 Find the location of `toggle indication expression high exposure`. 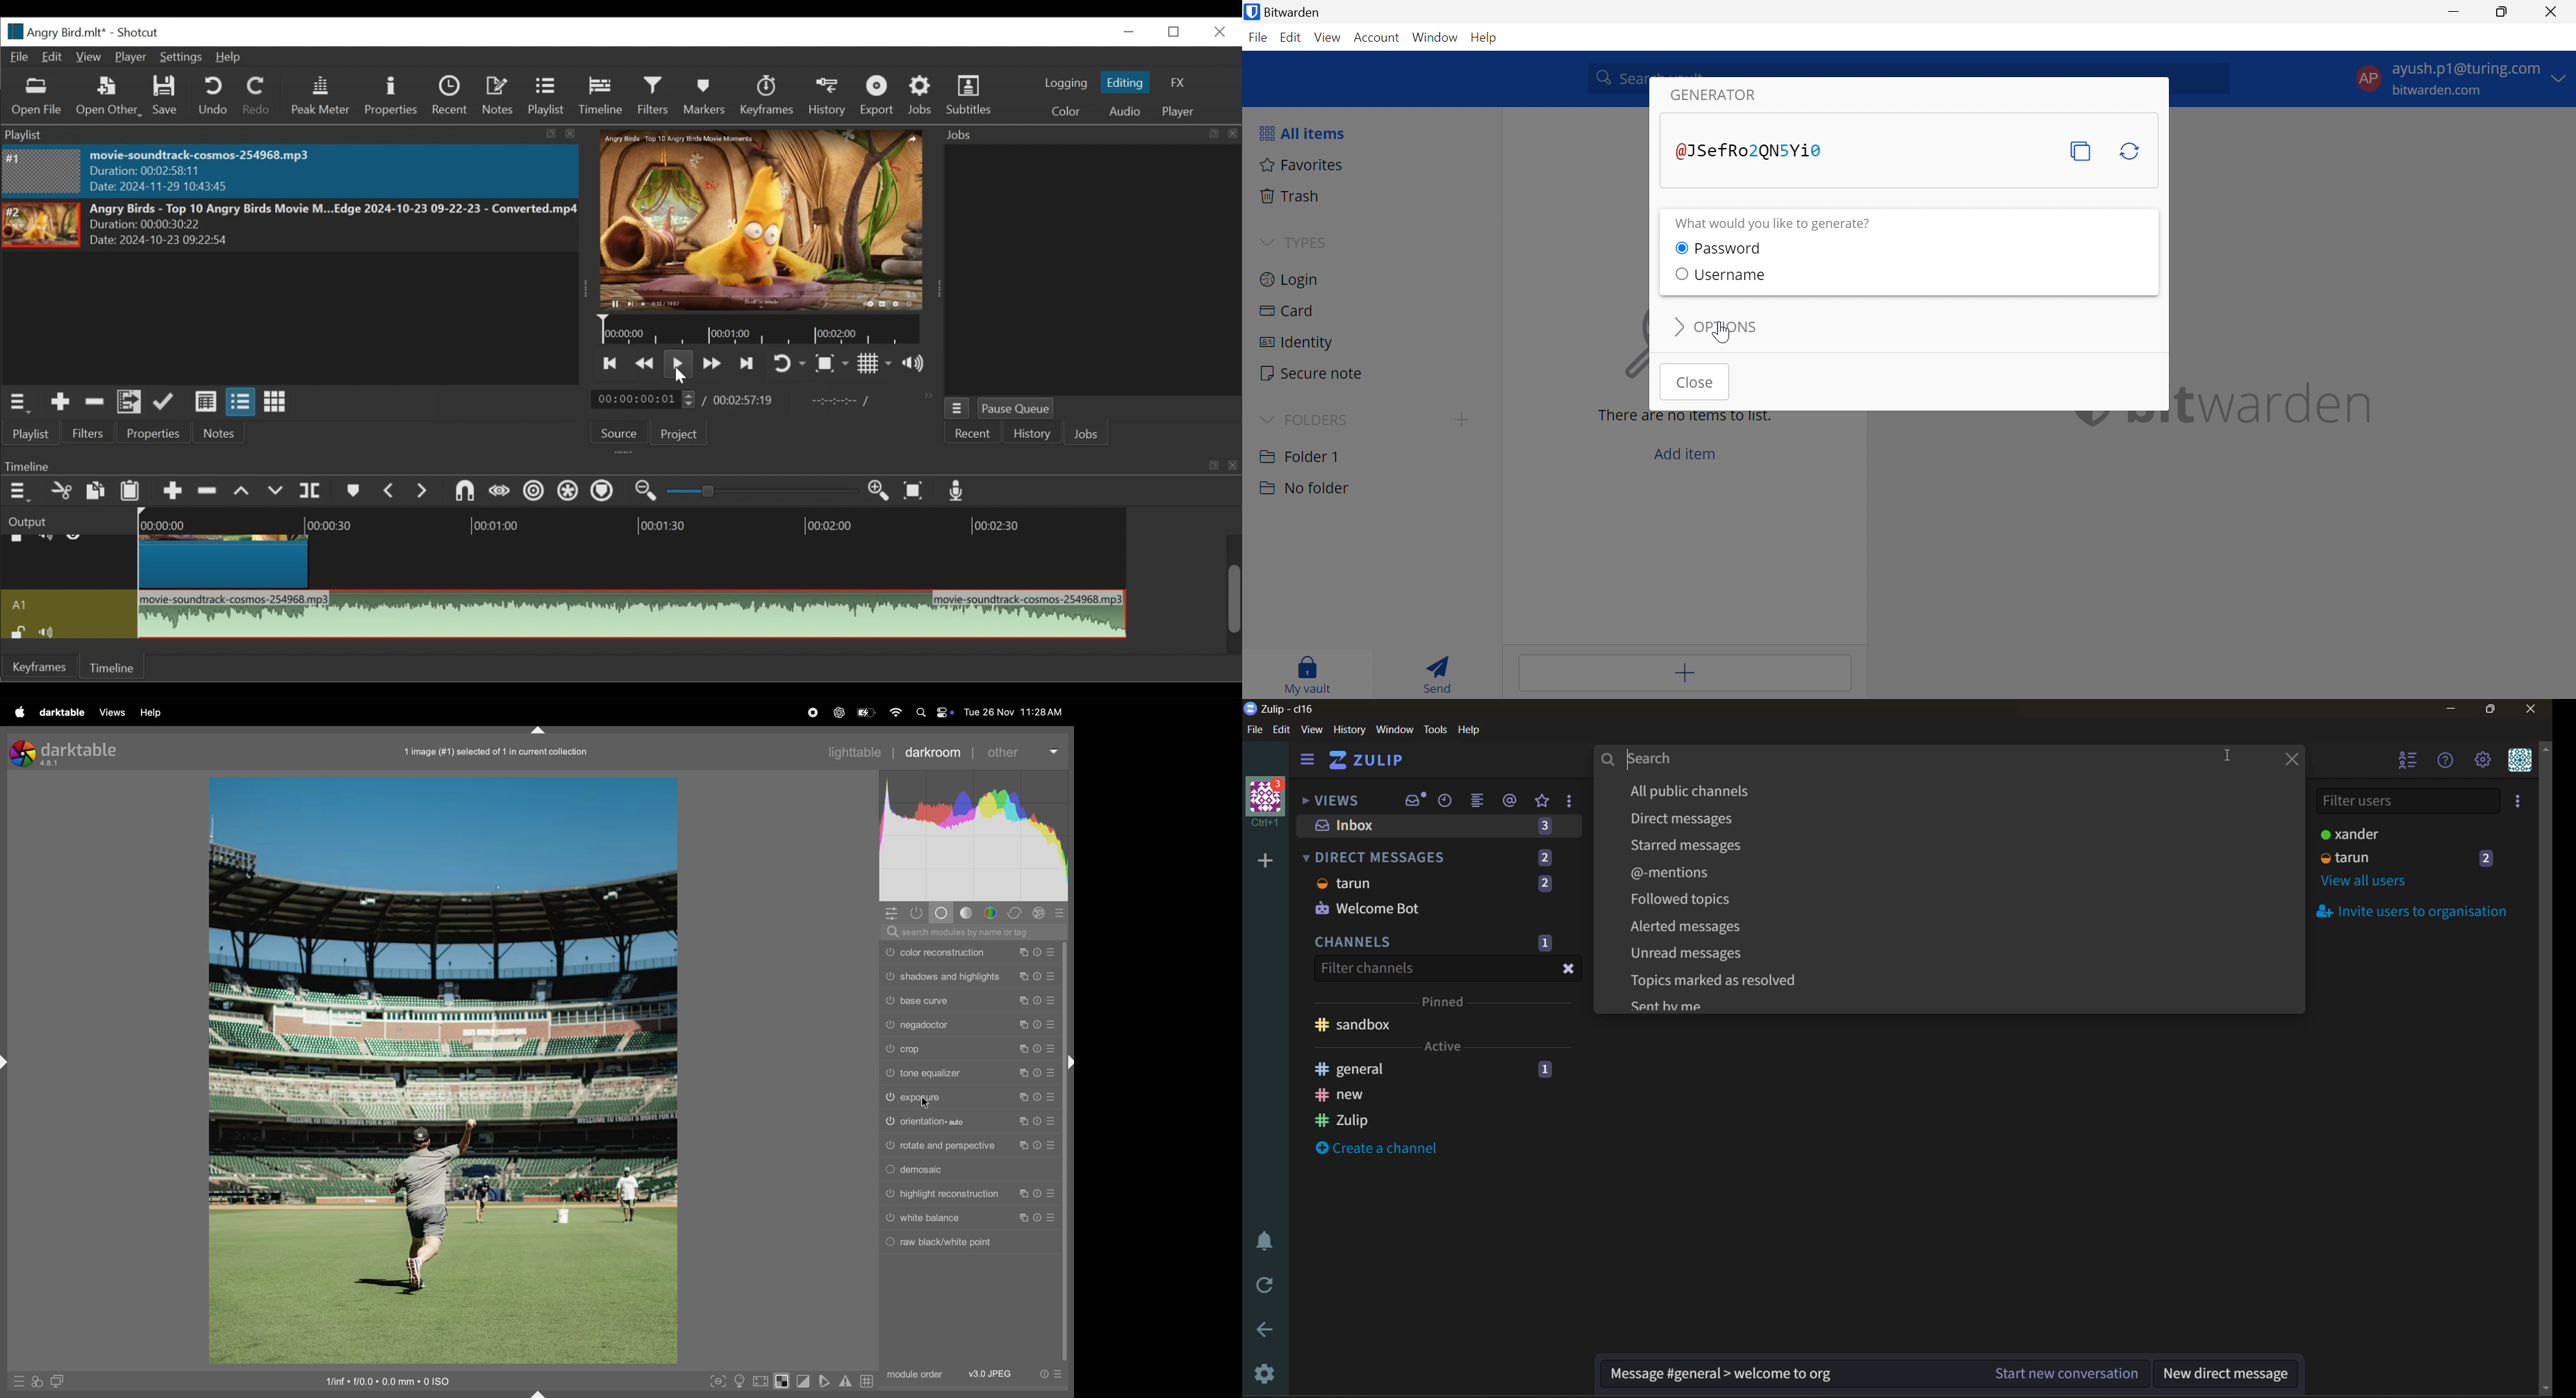

toggle indication expression high exposure is located at coordinates (783, 1381).